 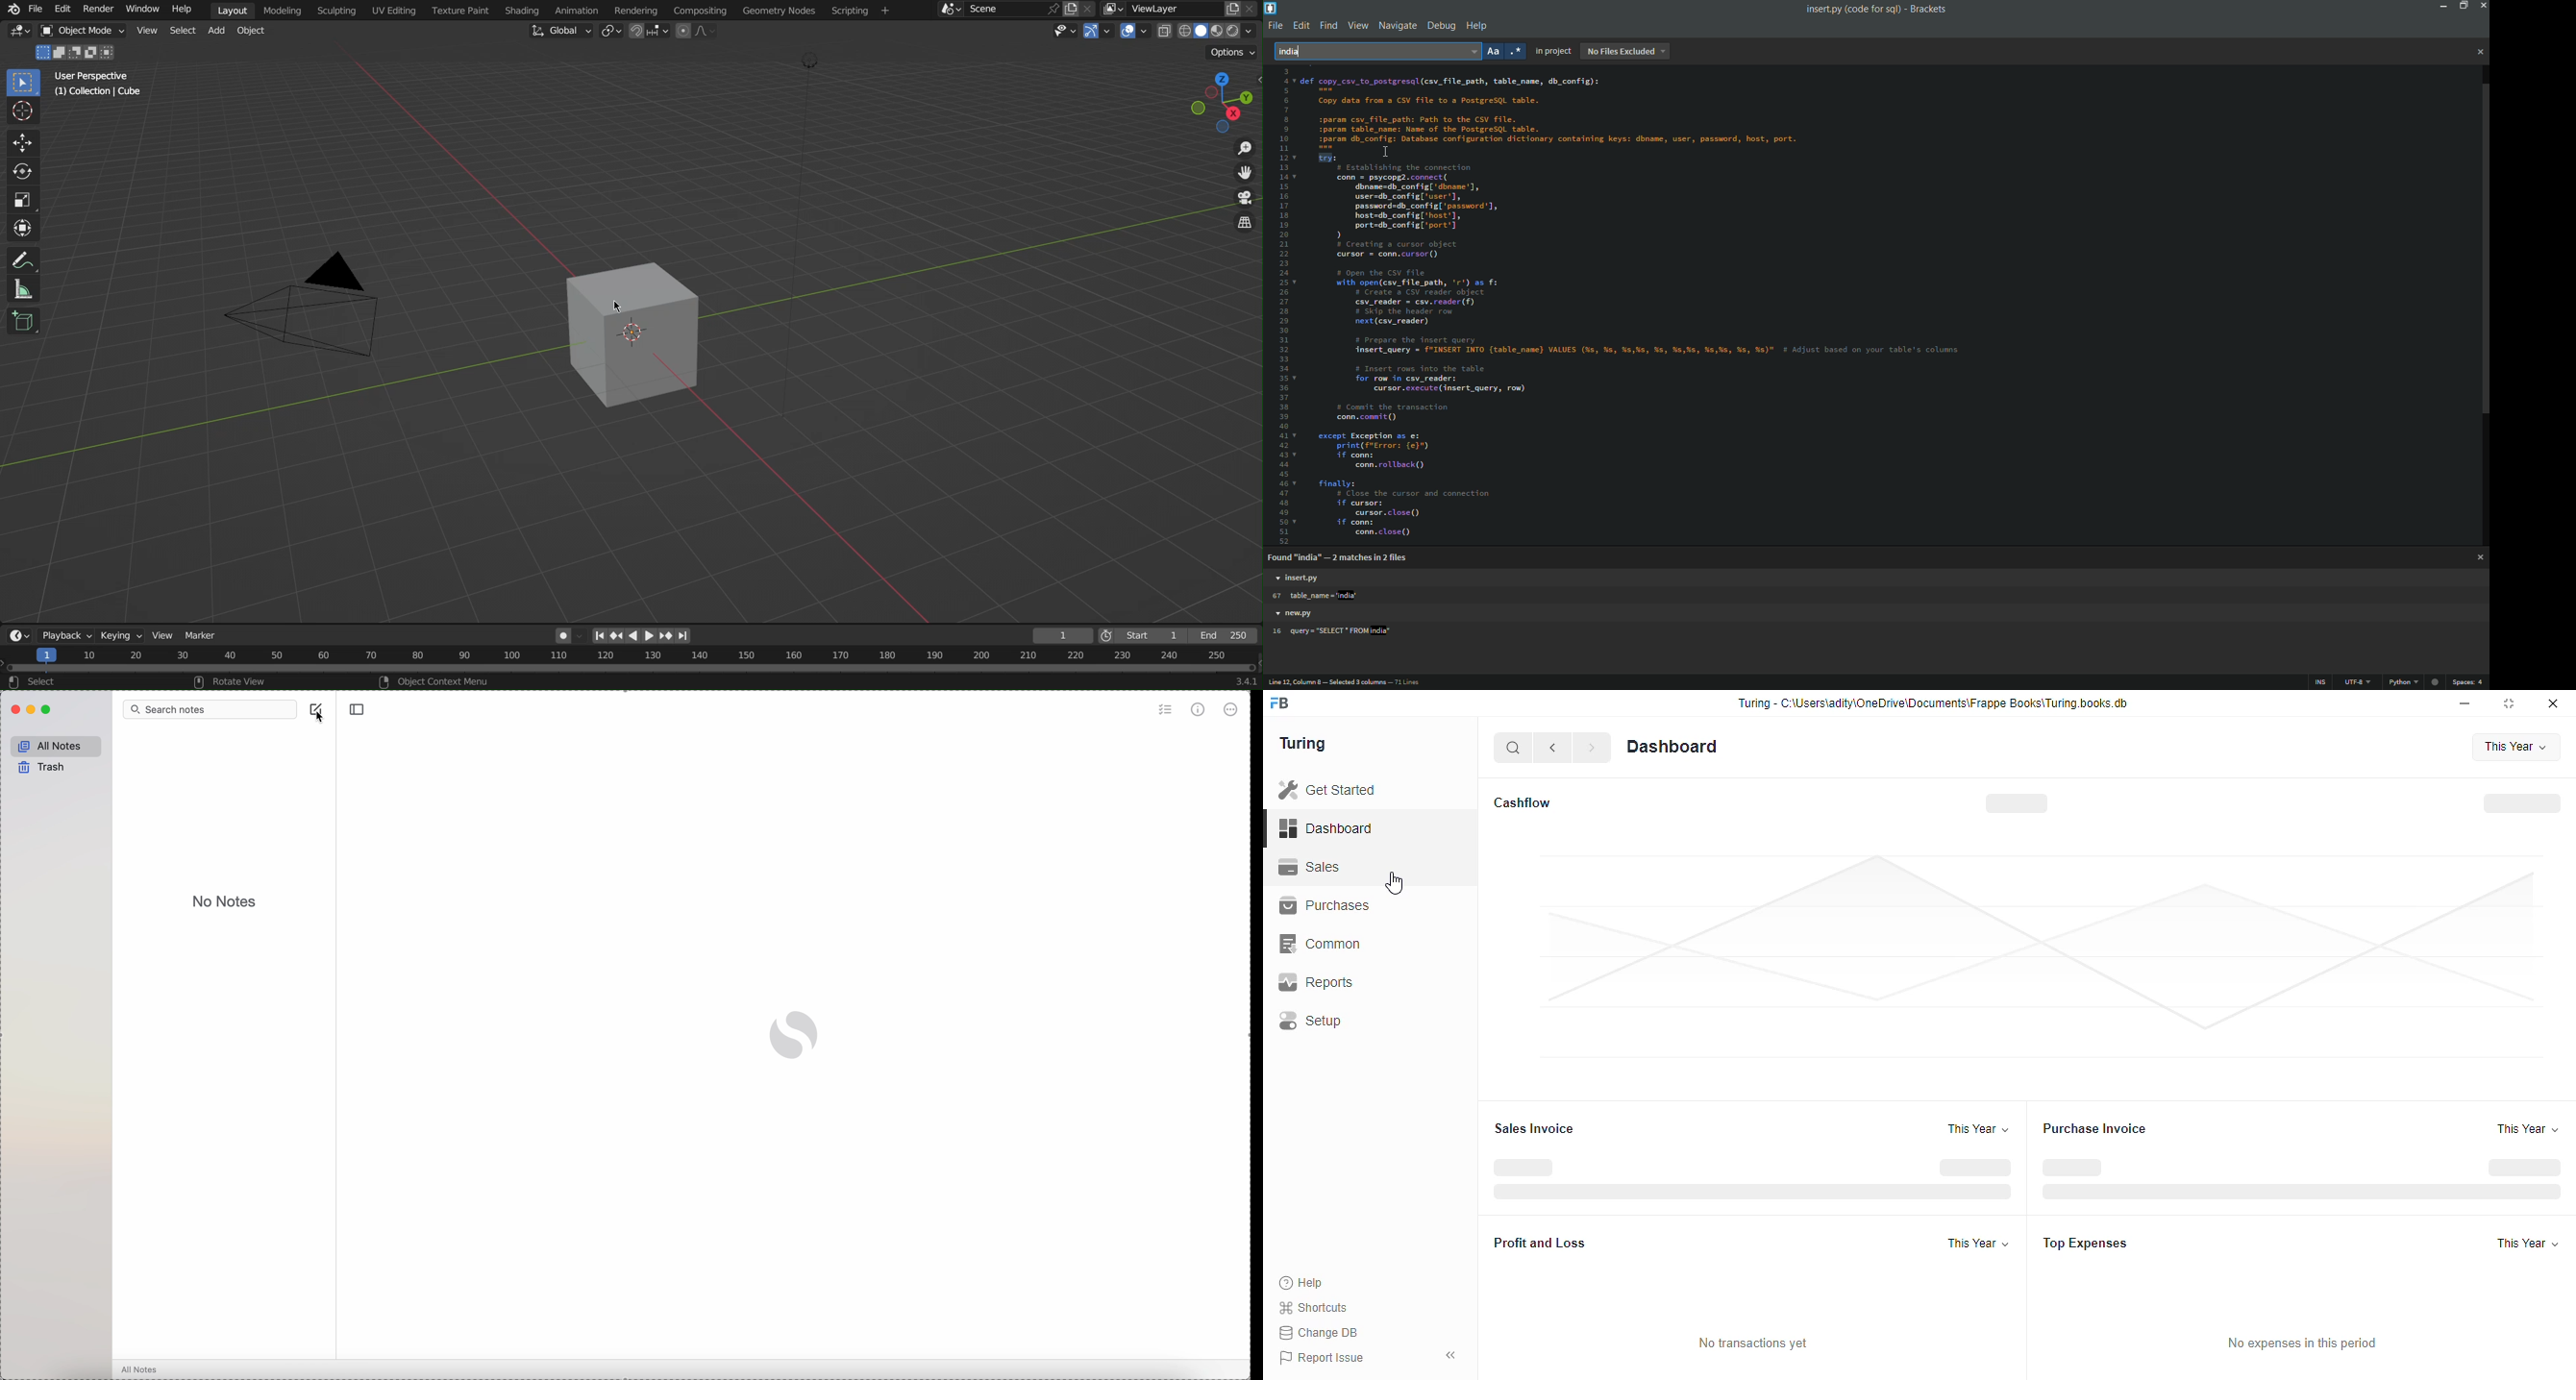 I want to click on check list, so click(x=1164, y=711).